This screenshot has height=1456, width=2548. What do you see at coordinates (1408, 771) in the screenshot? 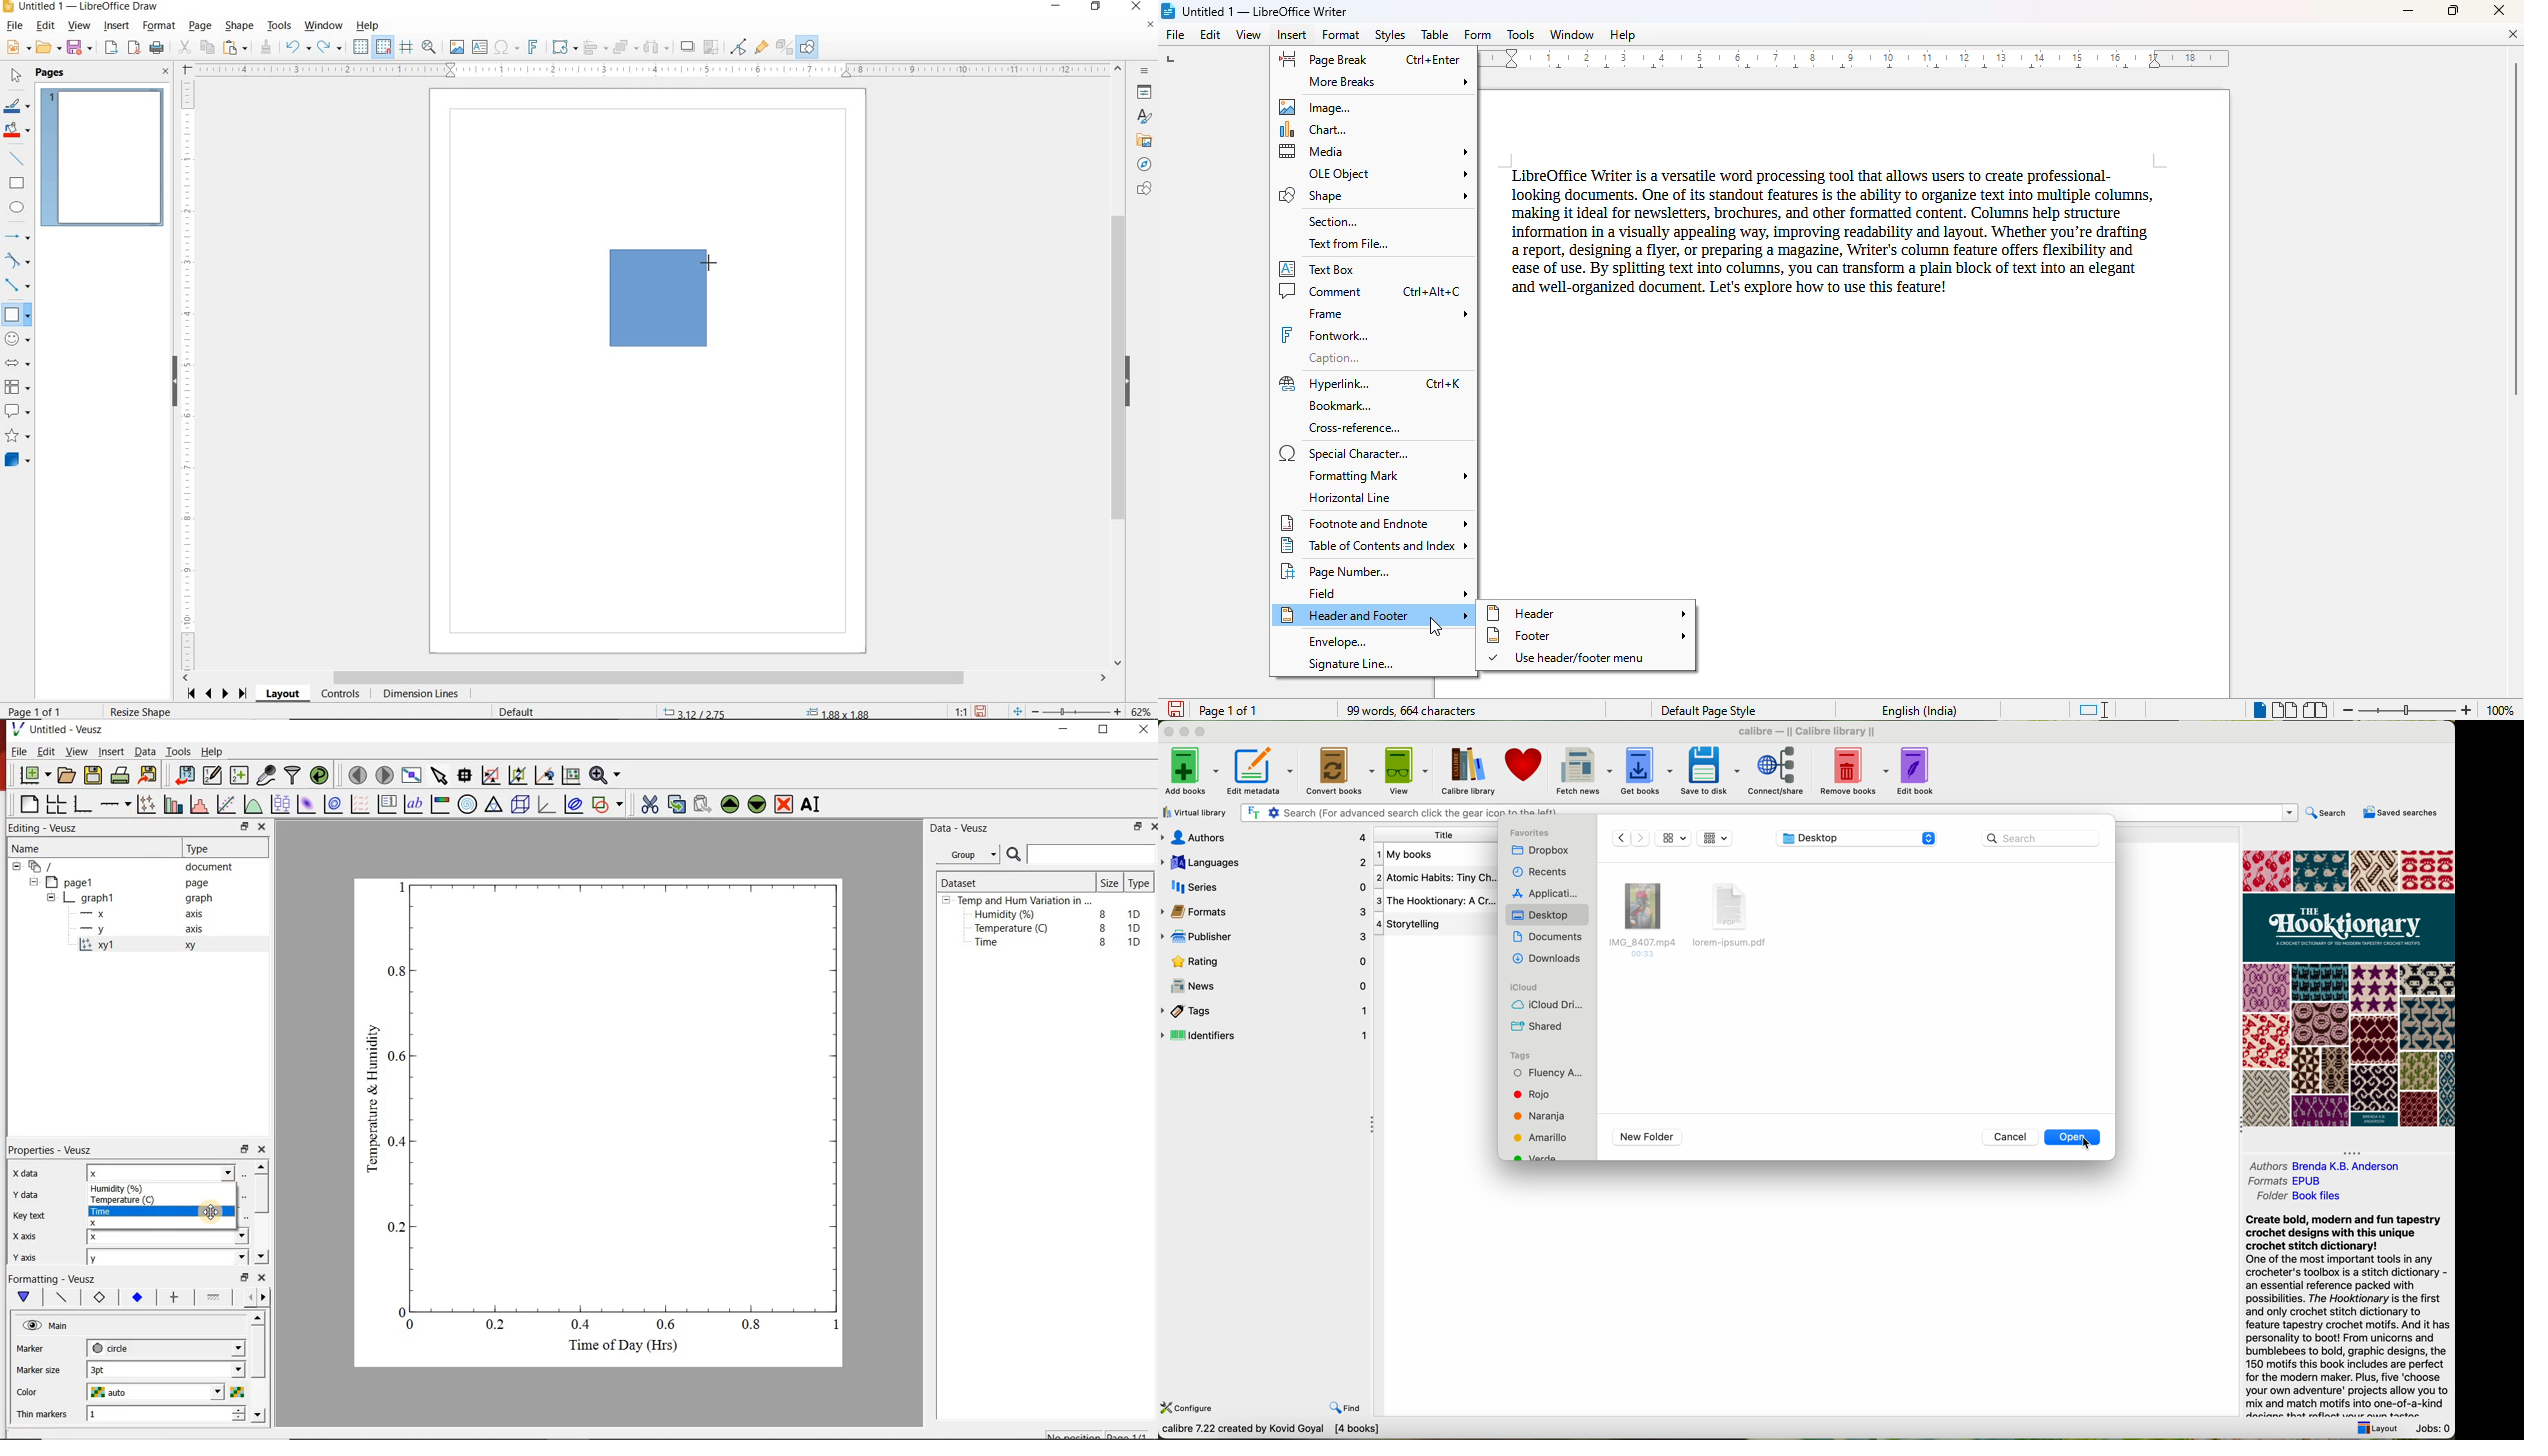
I see `view` at bounding box center [1408, 771].